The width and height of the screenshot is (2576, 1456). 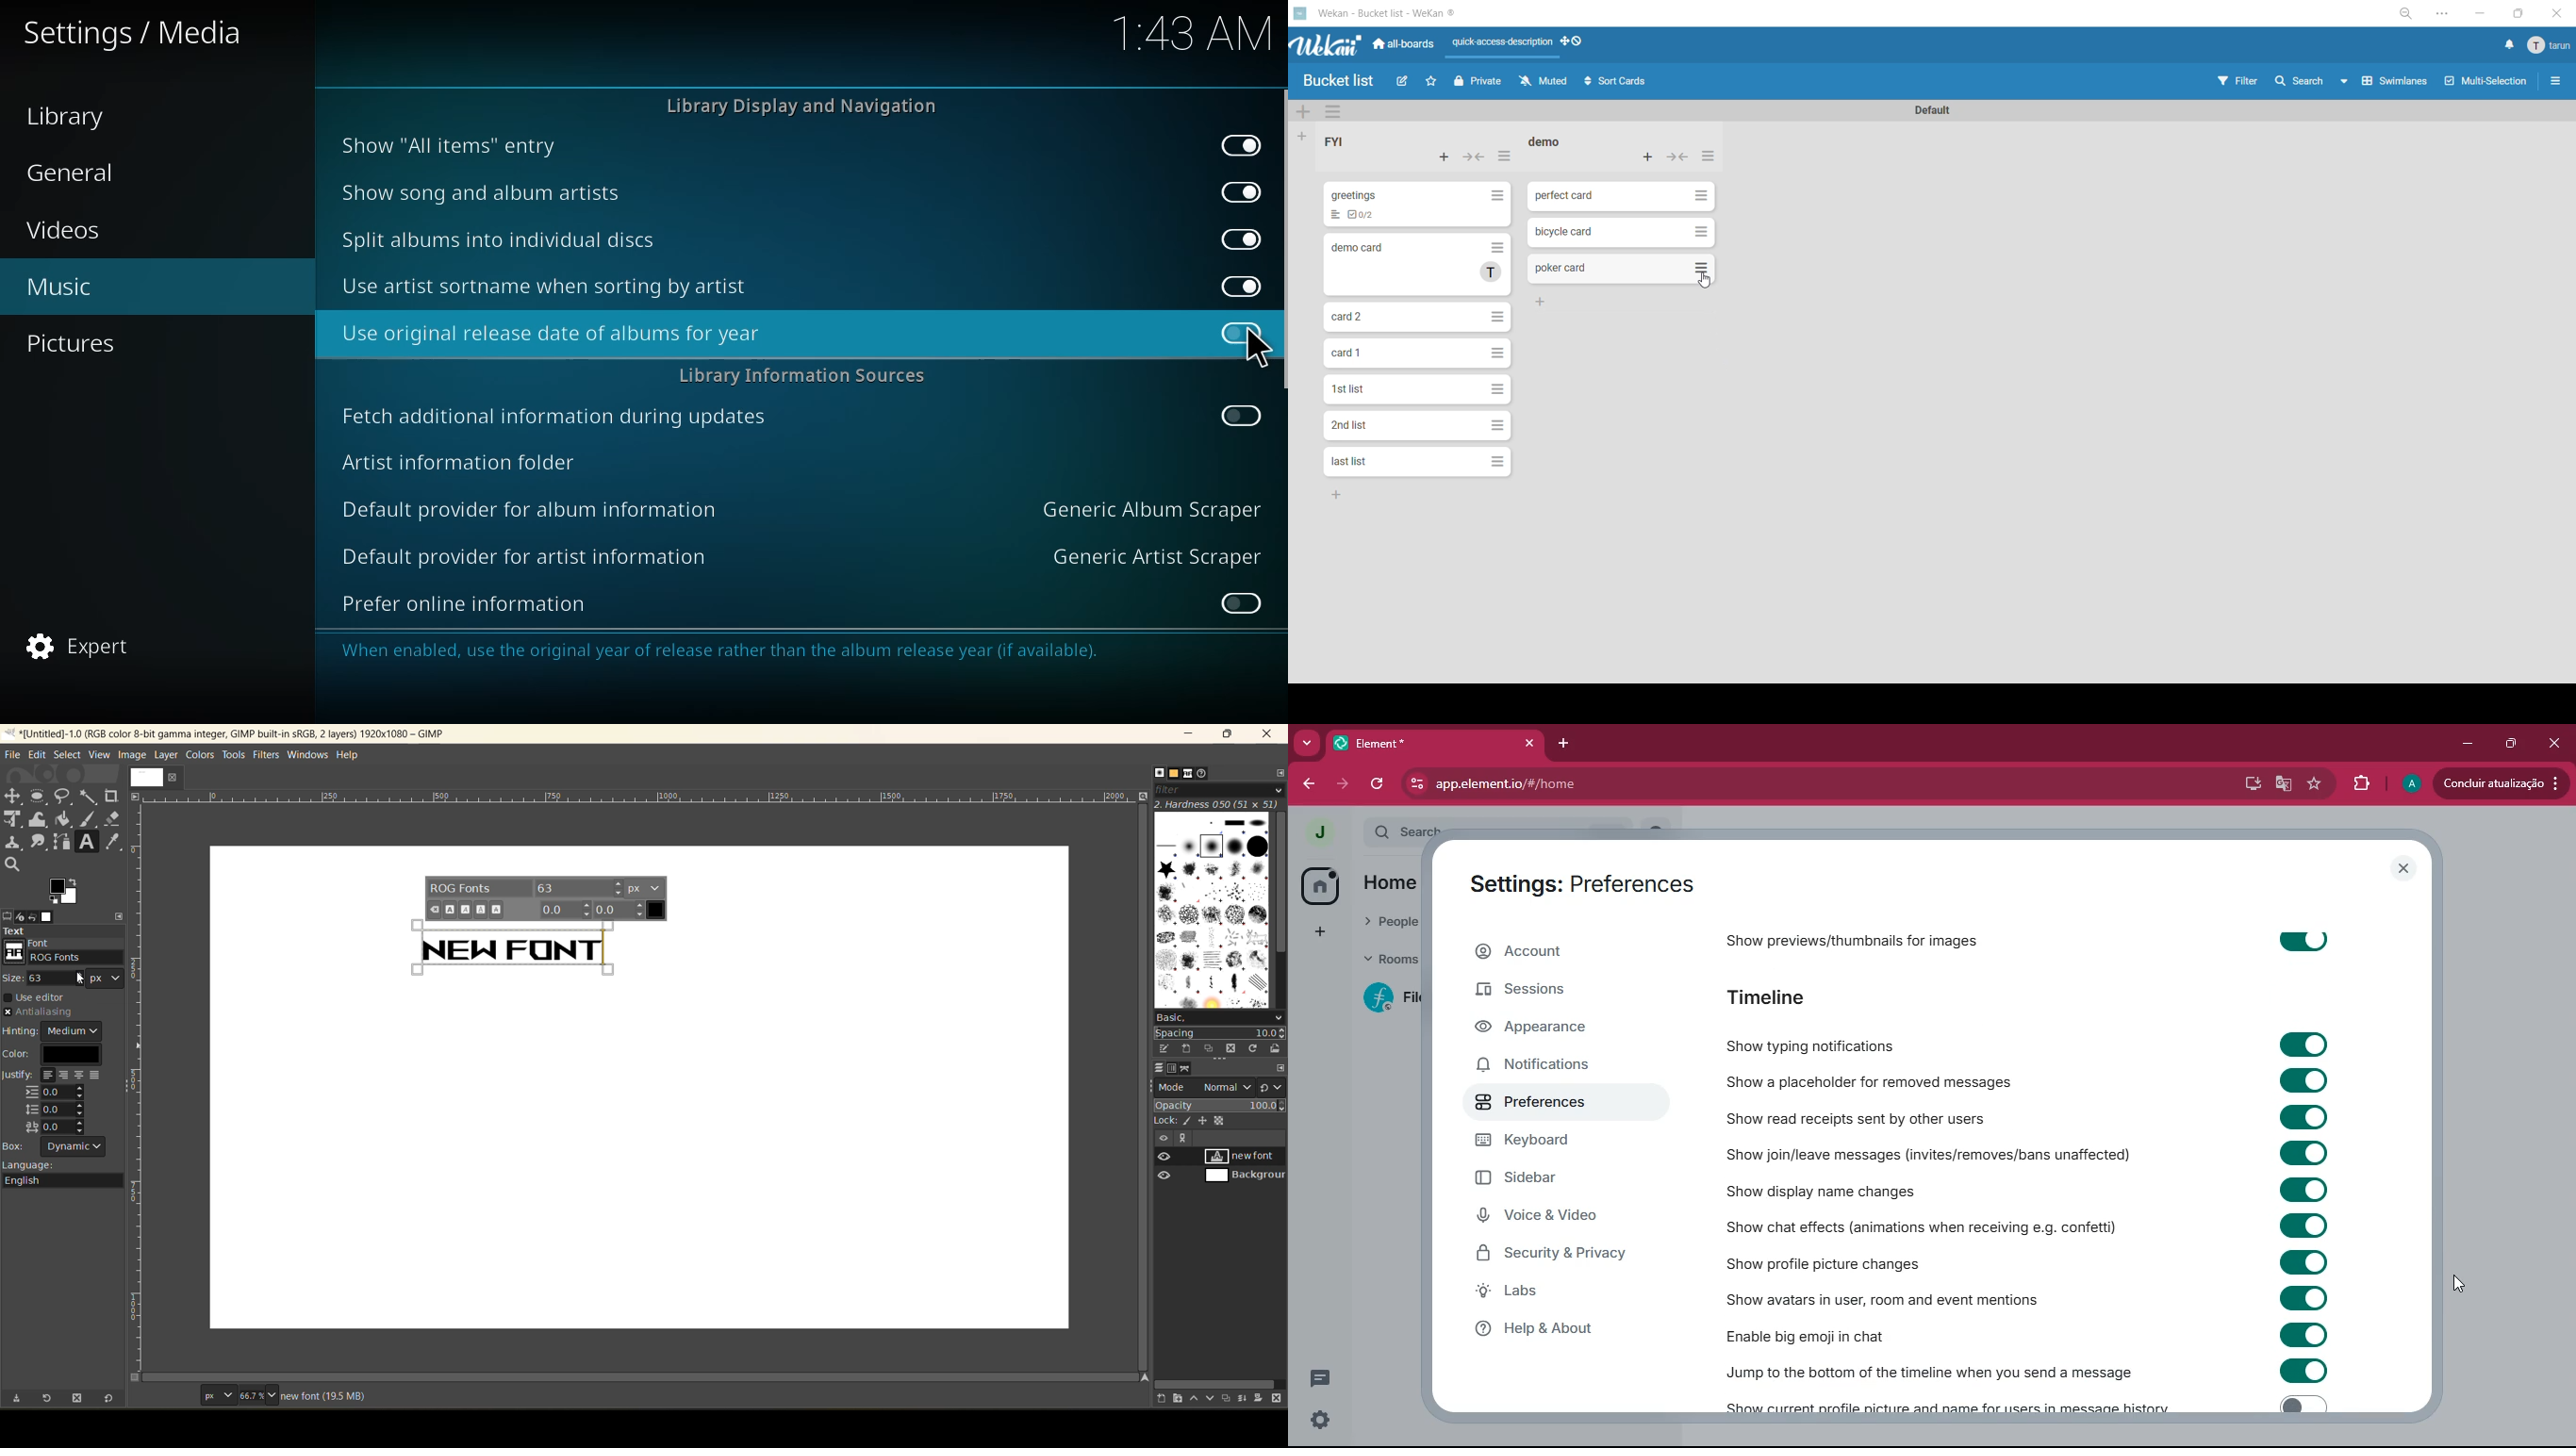 What do you see at coordinates (1305, 136) in the screenshot?
I see `add list` at bounding box center [1305, 136].